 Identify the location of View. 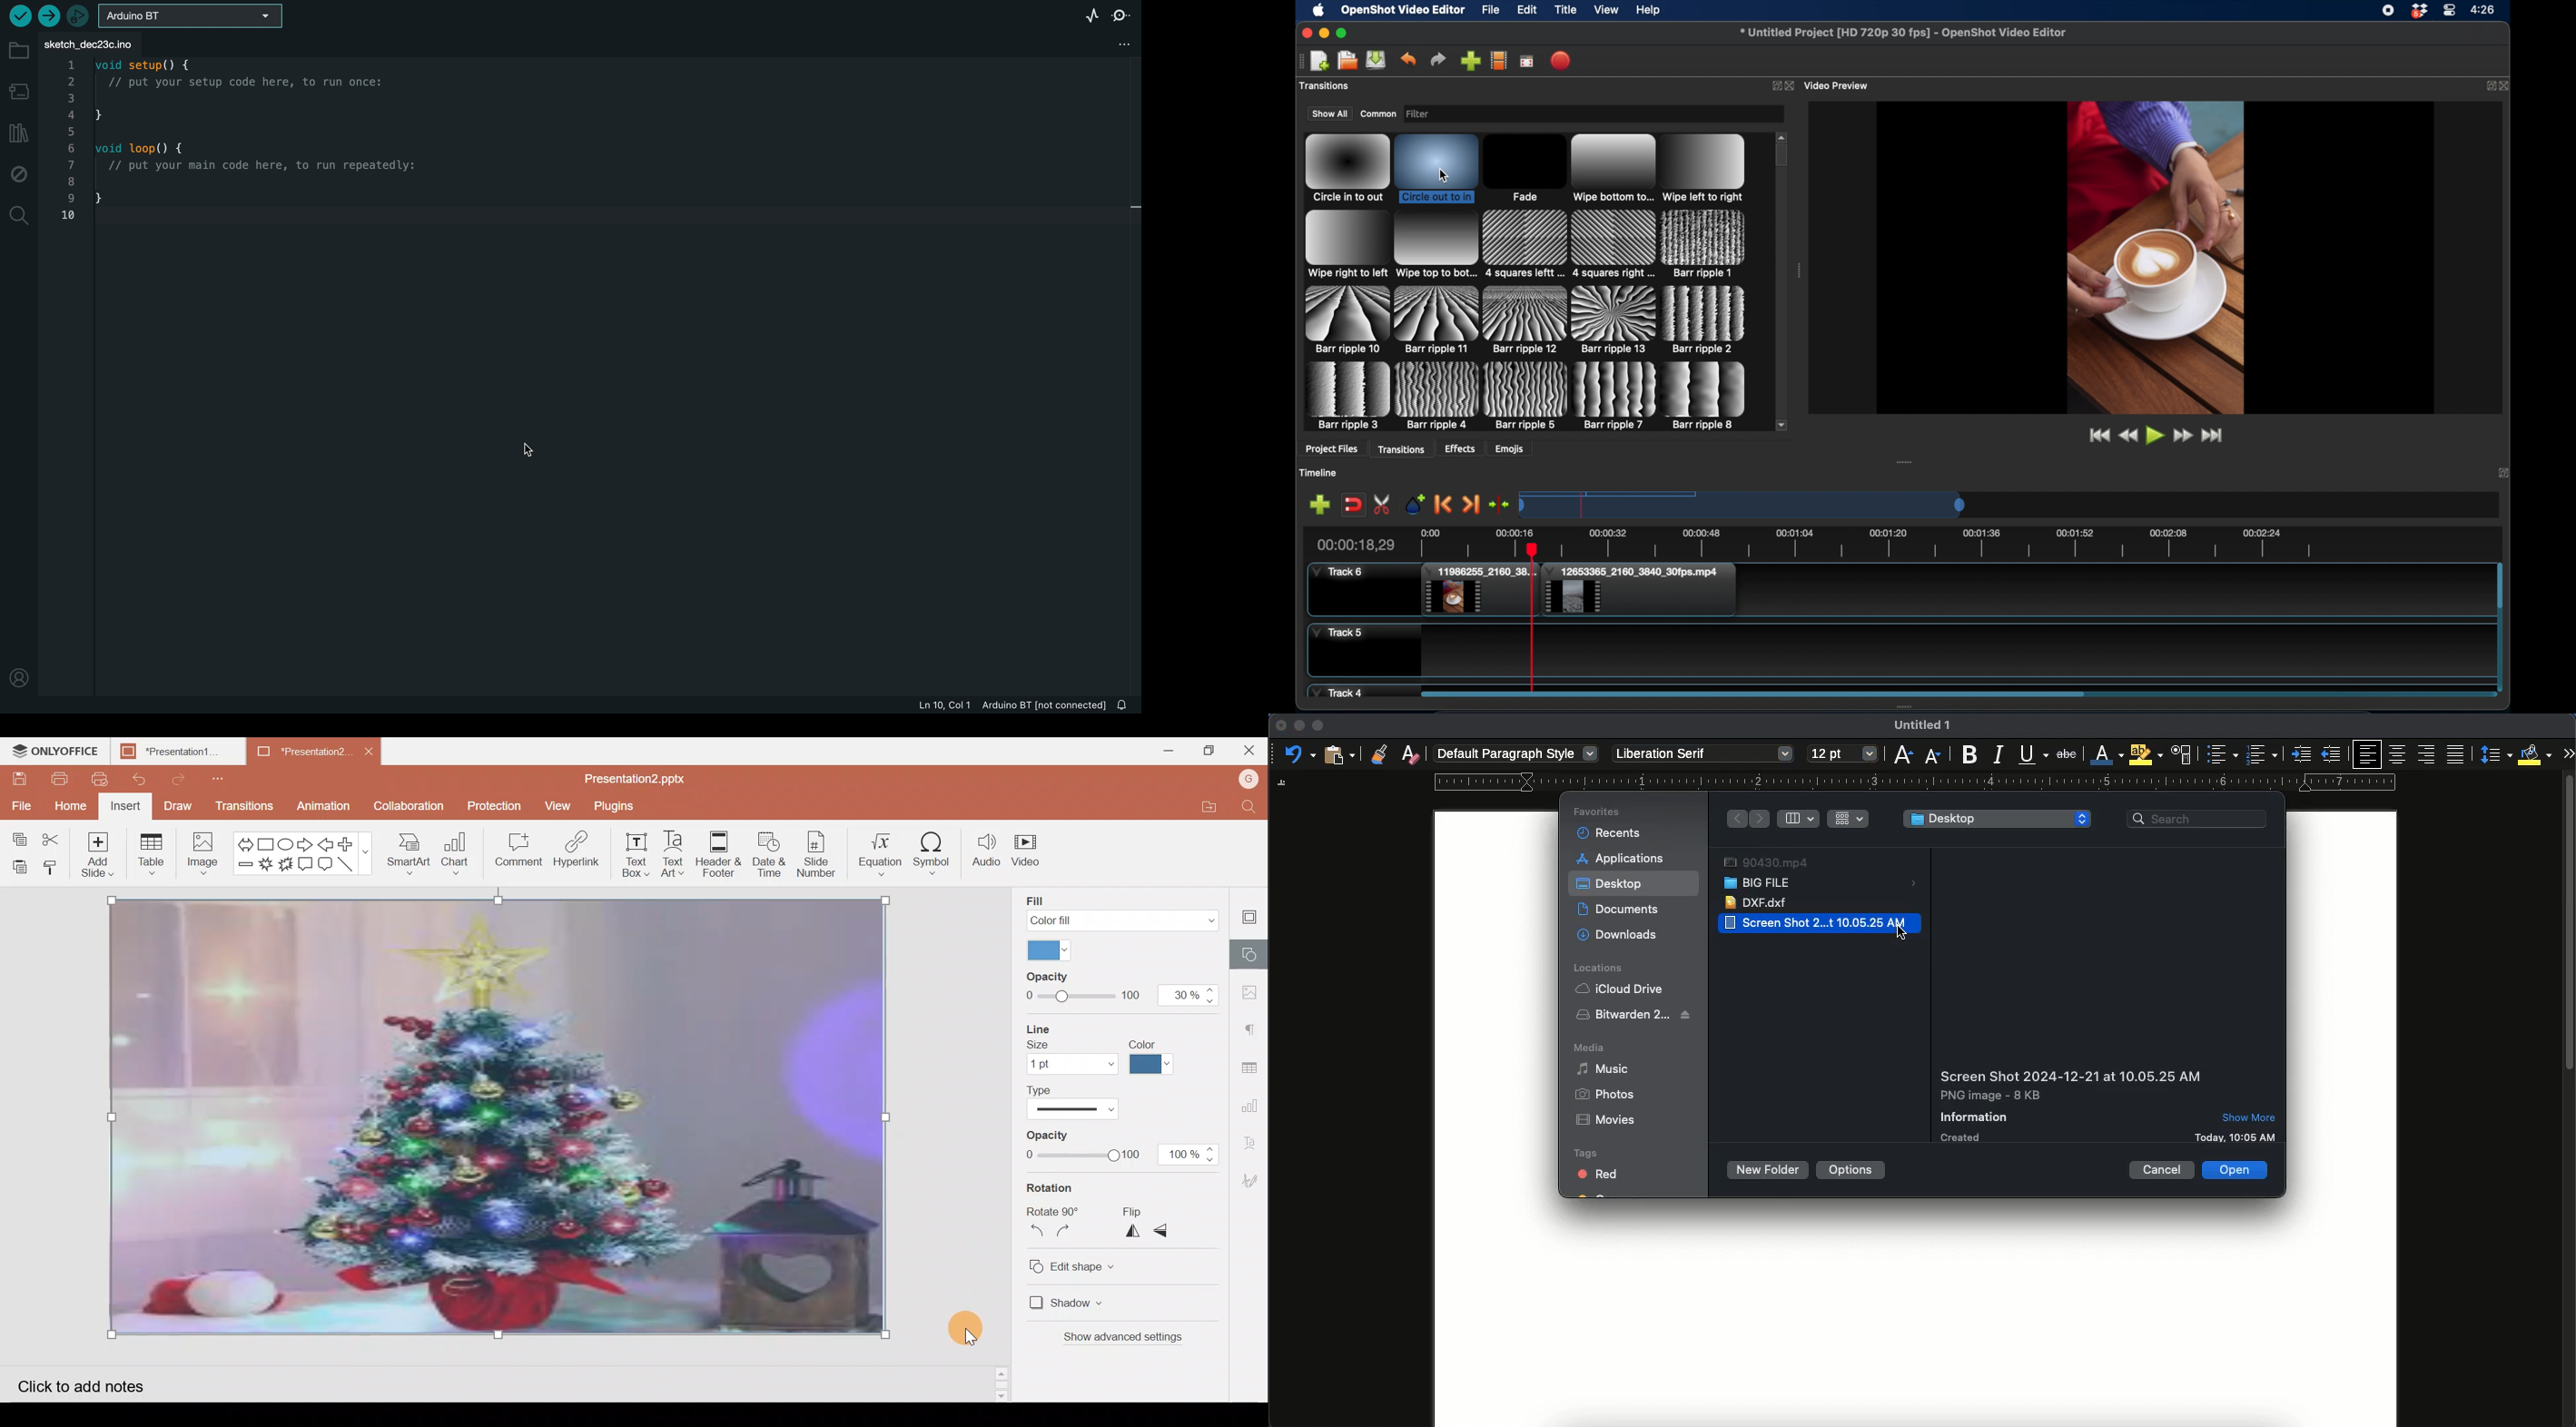
(556, 806).